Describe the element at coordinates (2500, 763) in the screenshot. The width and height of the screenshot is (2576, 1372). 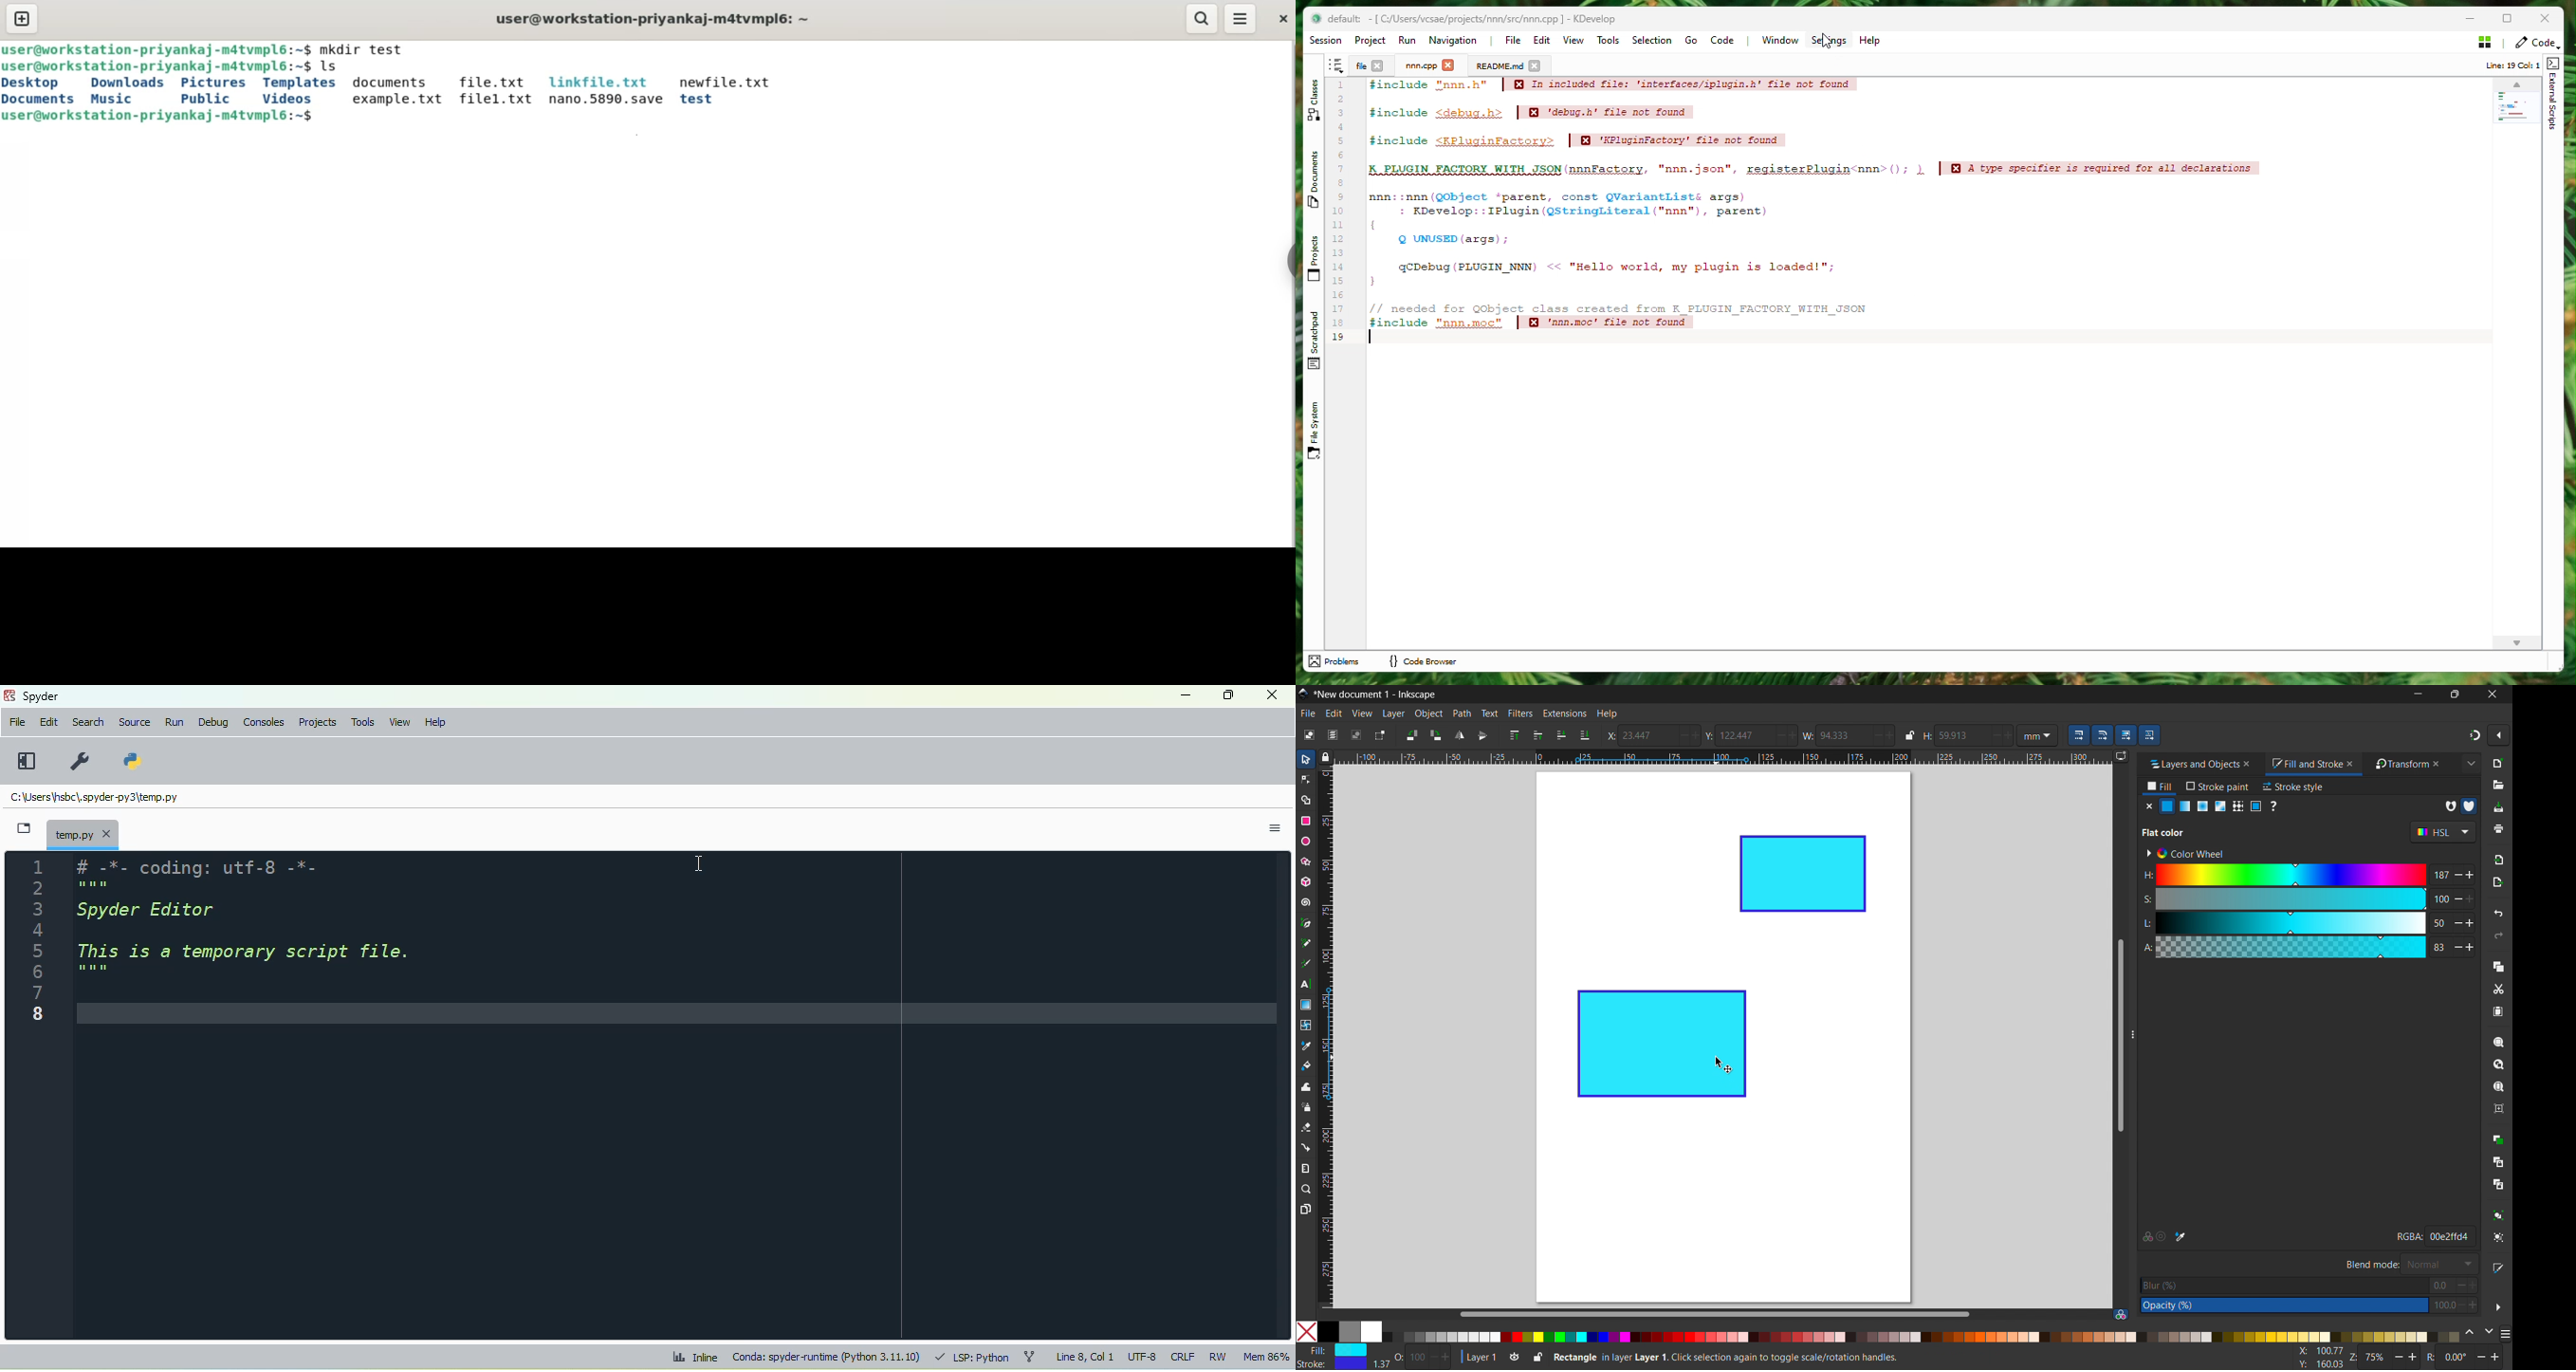
I see `new` at that location.